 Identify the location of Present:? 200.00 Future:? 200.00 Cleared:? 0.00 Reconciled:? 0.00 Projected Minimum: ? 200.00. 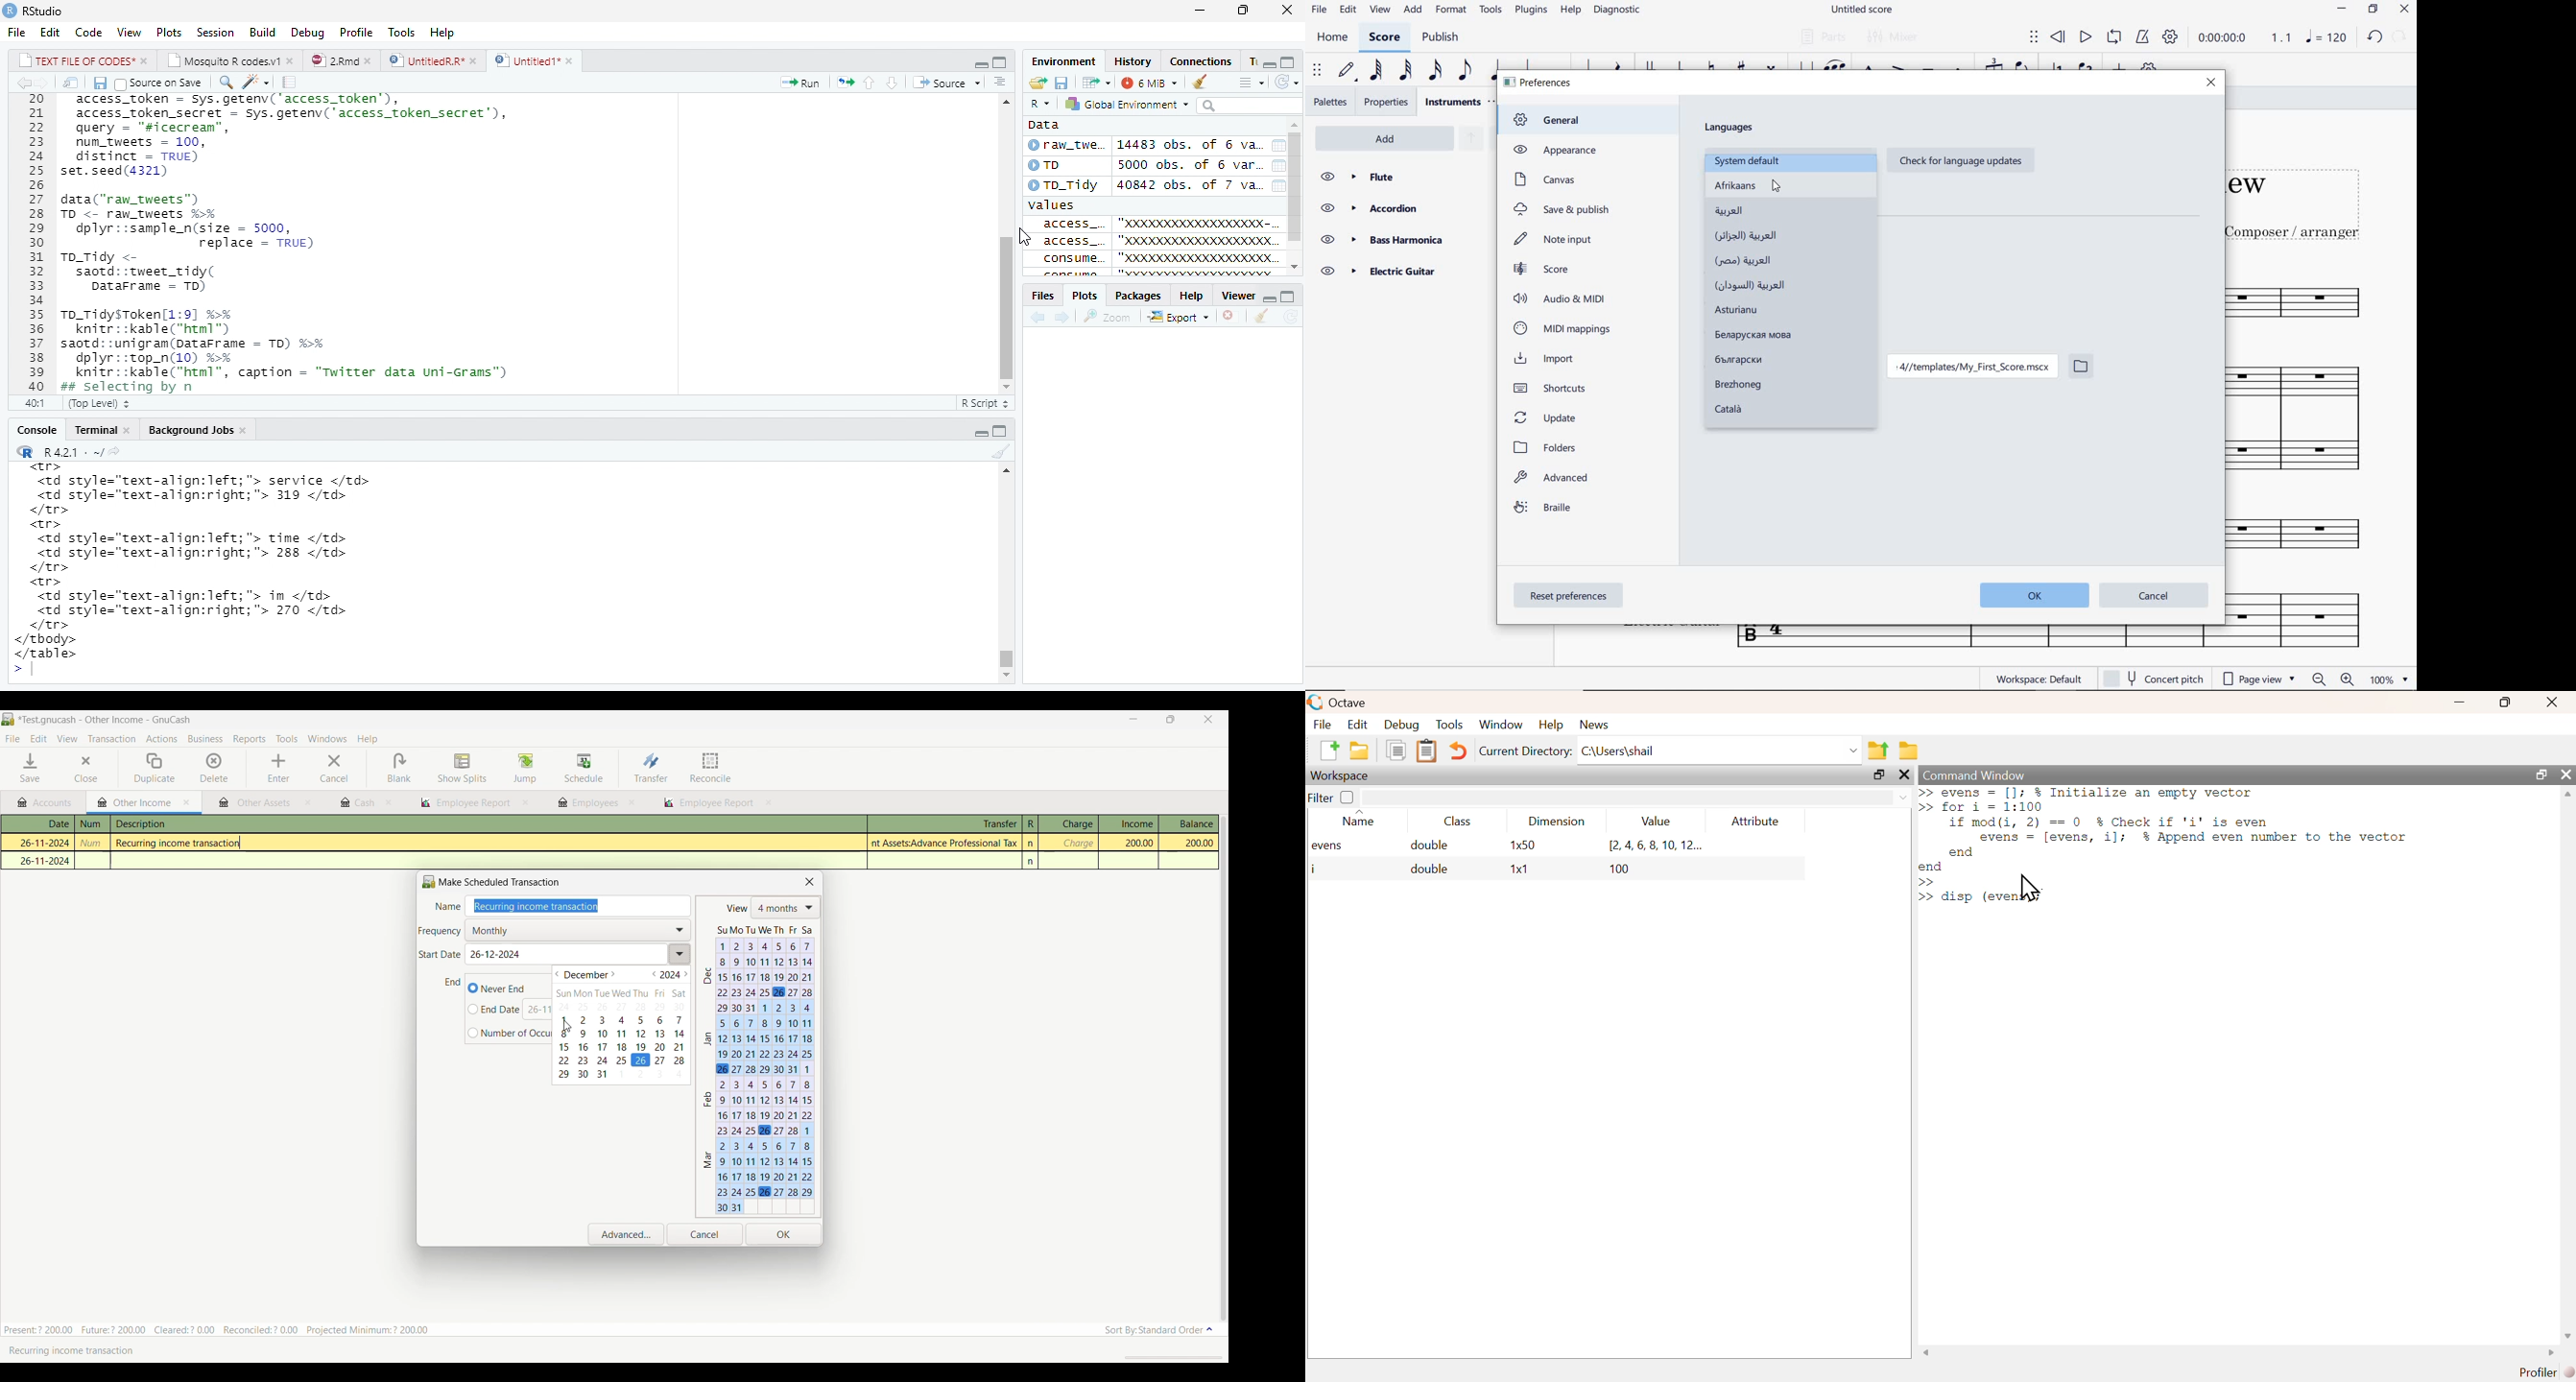
(223, 1328).